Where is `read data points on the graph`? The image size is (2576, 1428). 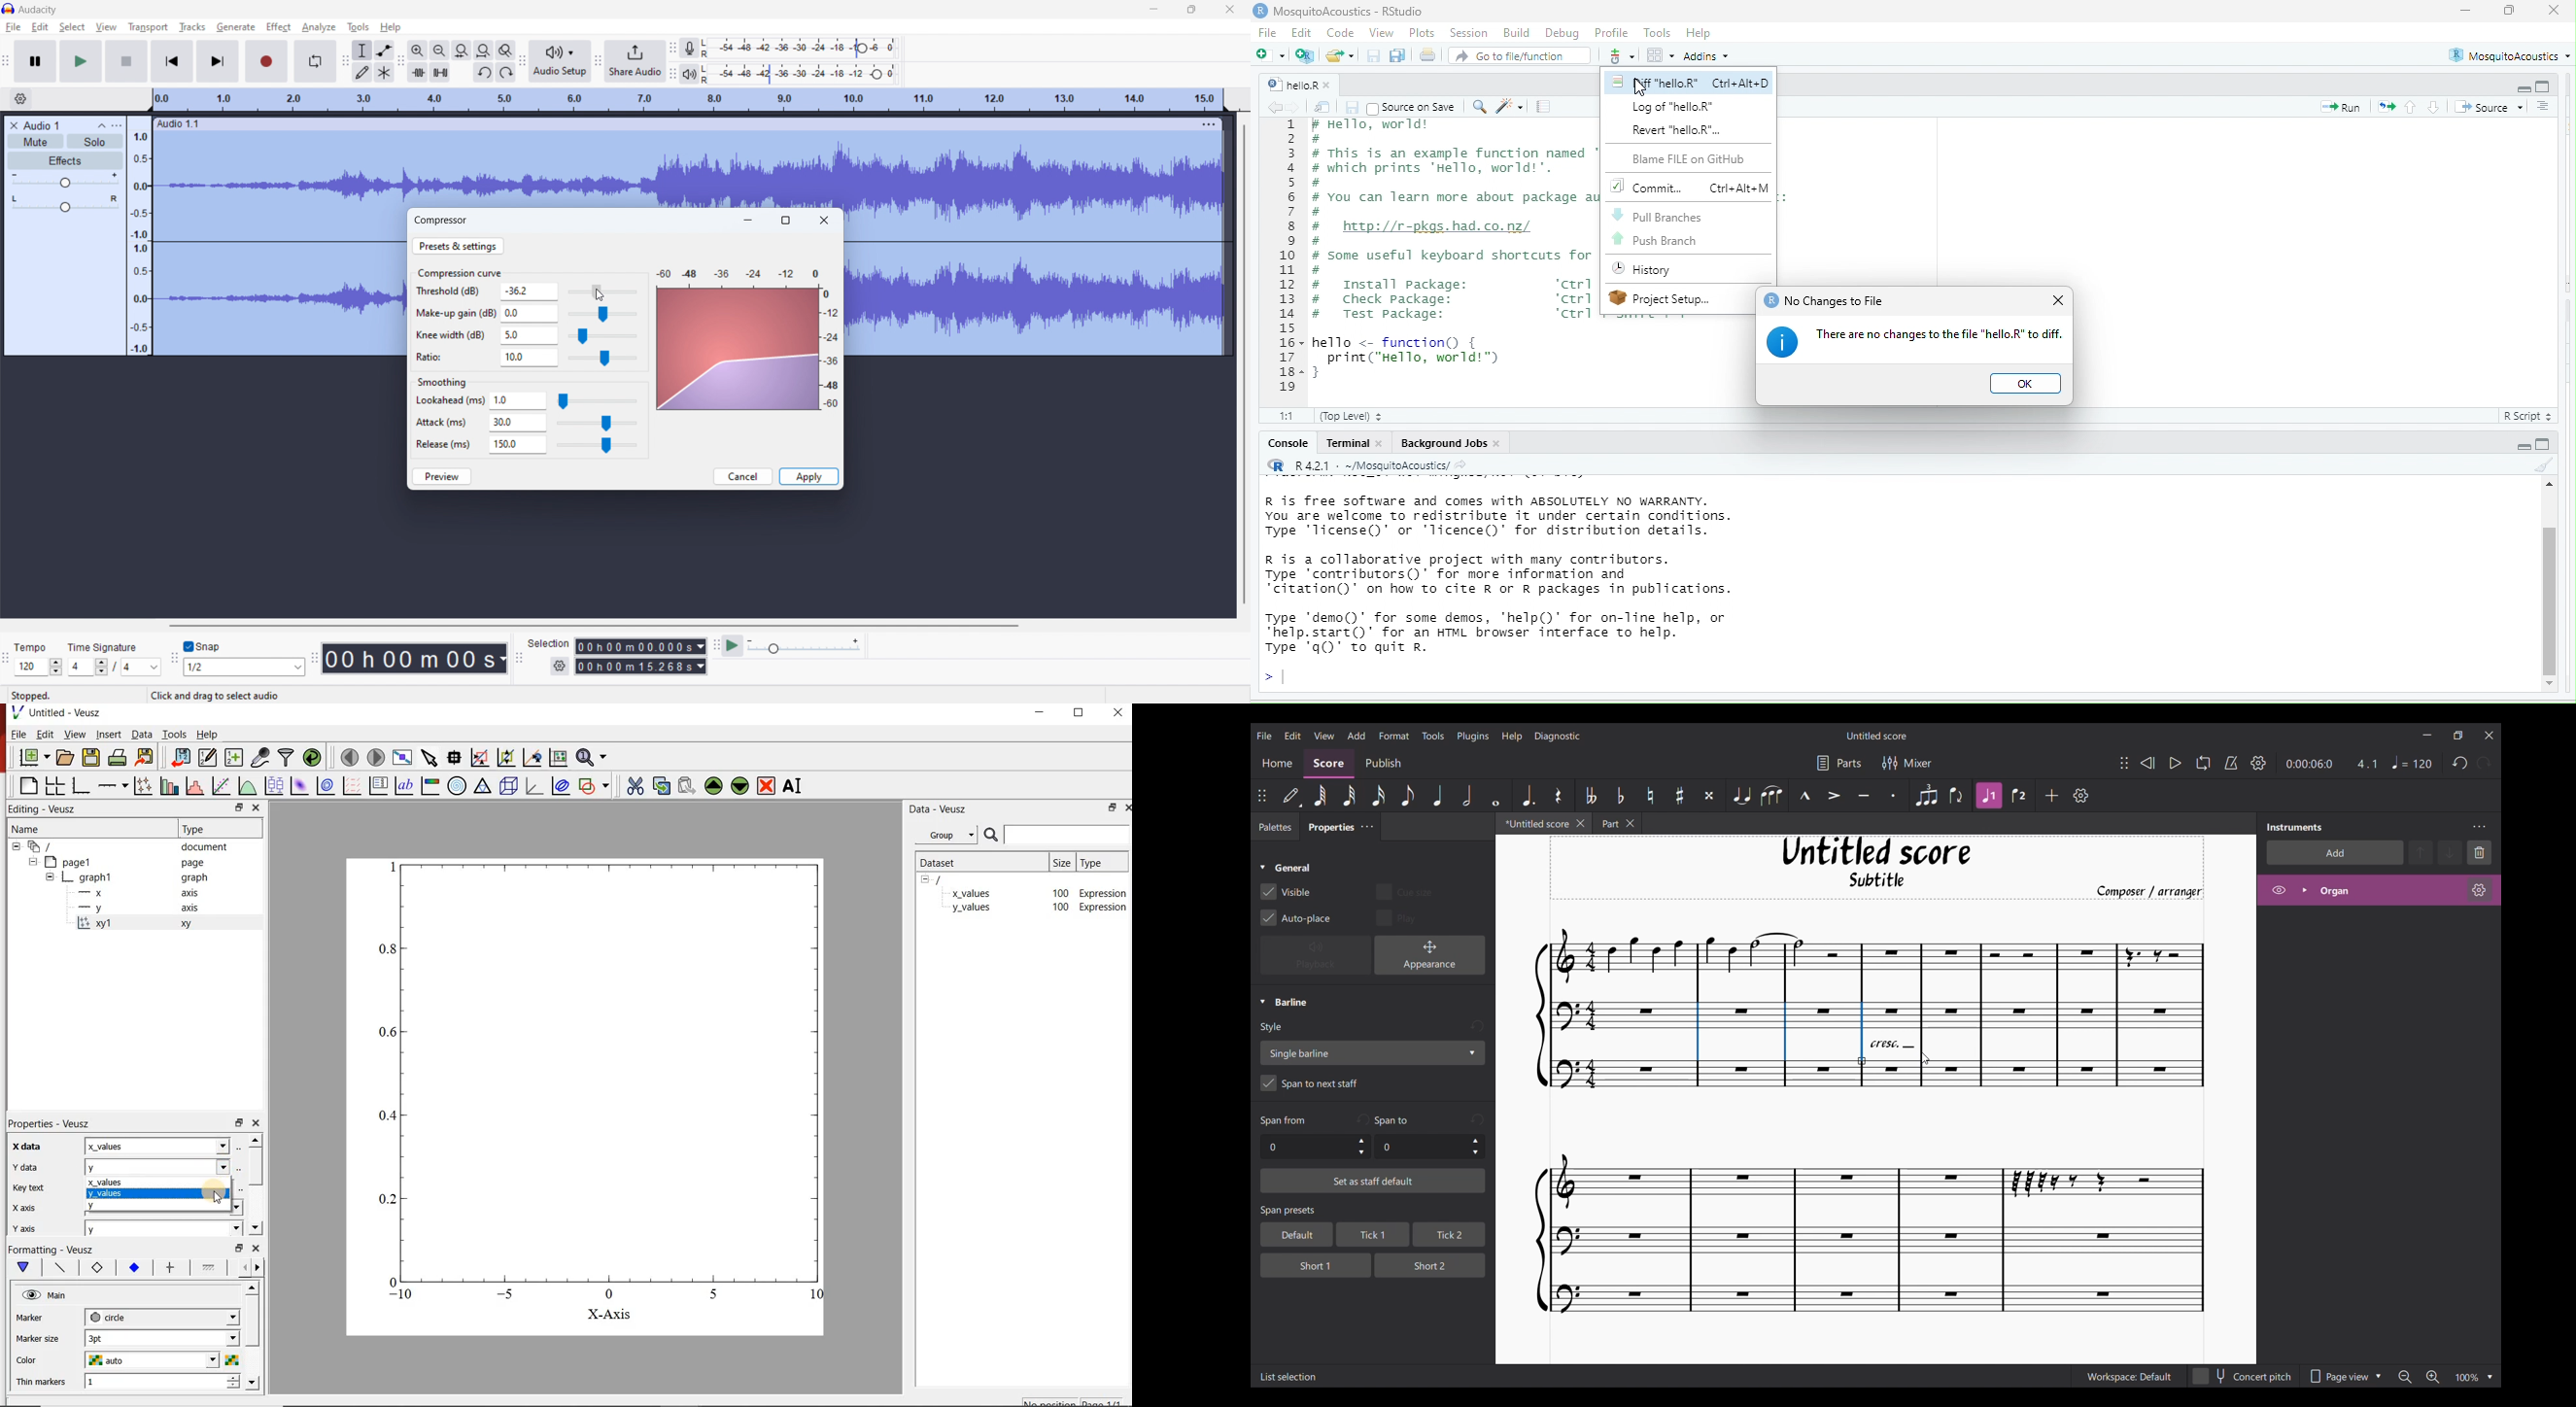
read data points on the graph is located at coordinates (455, 757).